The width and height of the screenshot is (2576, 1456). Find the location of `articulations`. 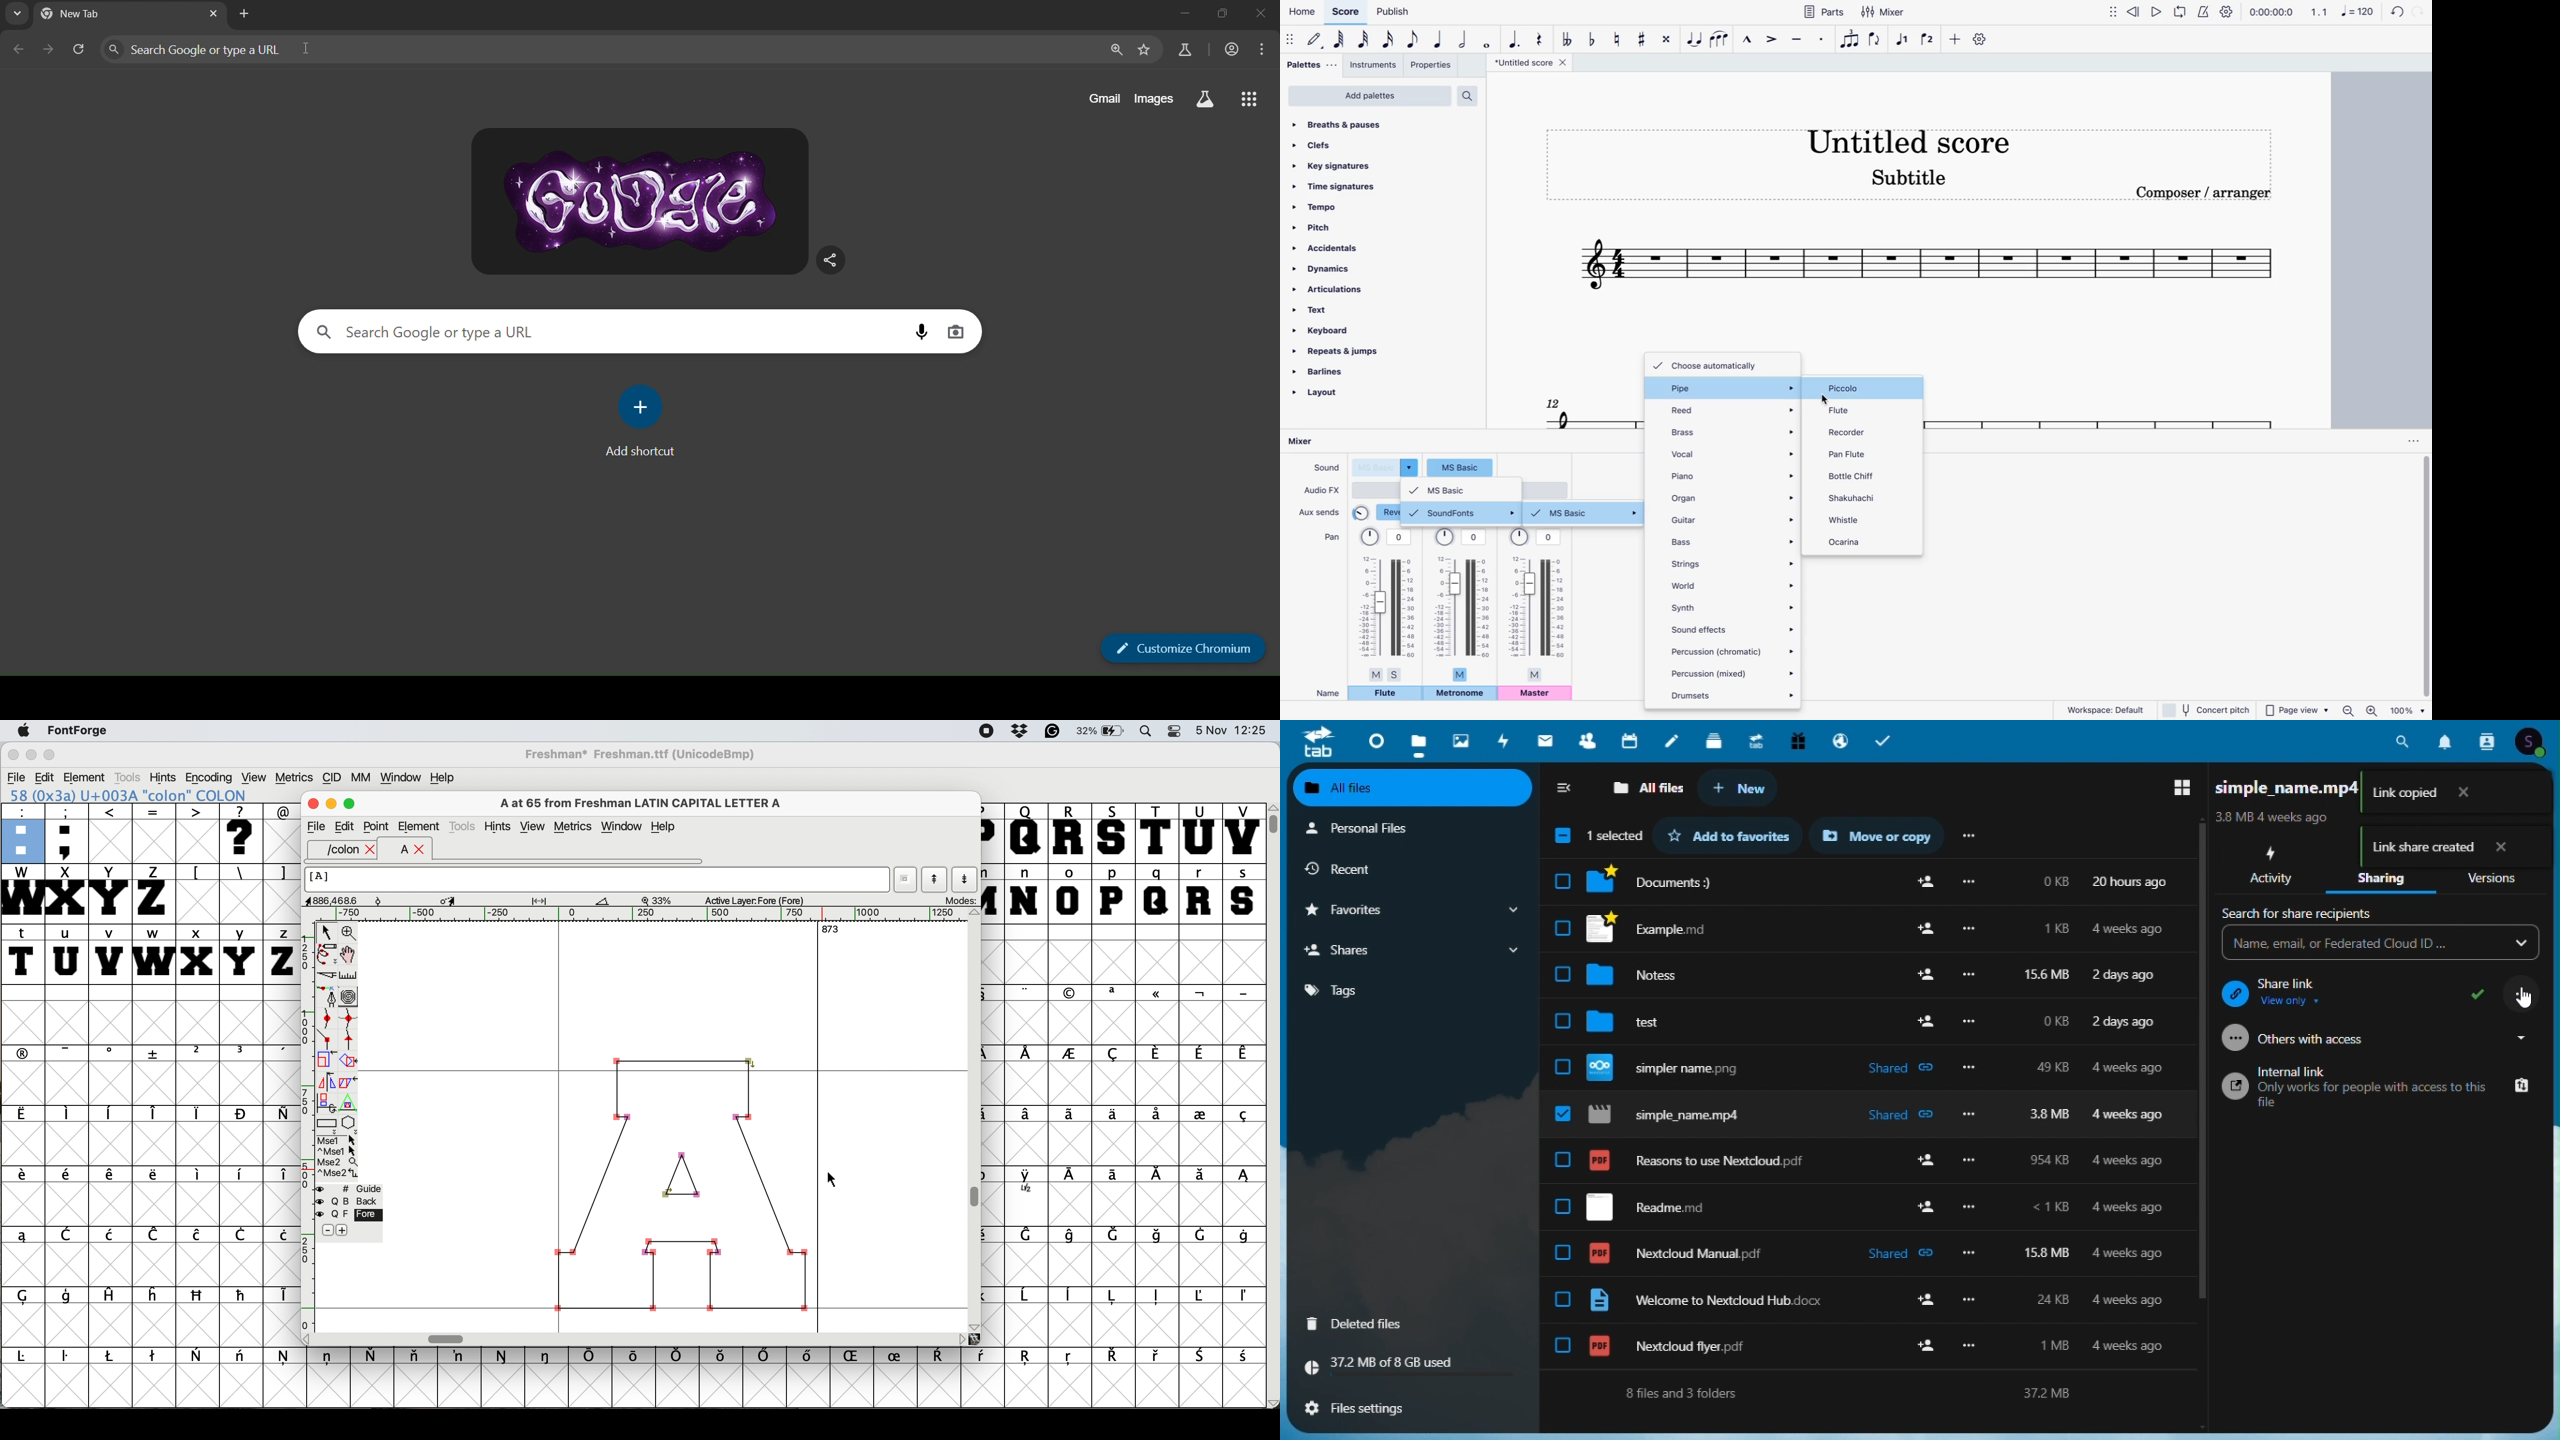

articulations is located at coordinates (1331, 291).